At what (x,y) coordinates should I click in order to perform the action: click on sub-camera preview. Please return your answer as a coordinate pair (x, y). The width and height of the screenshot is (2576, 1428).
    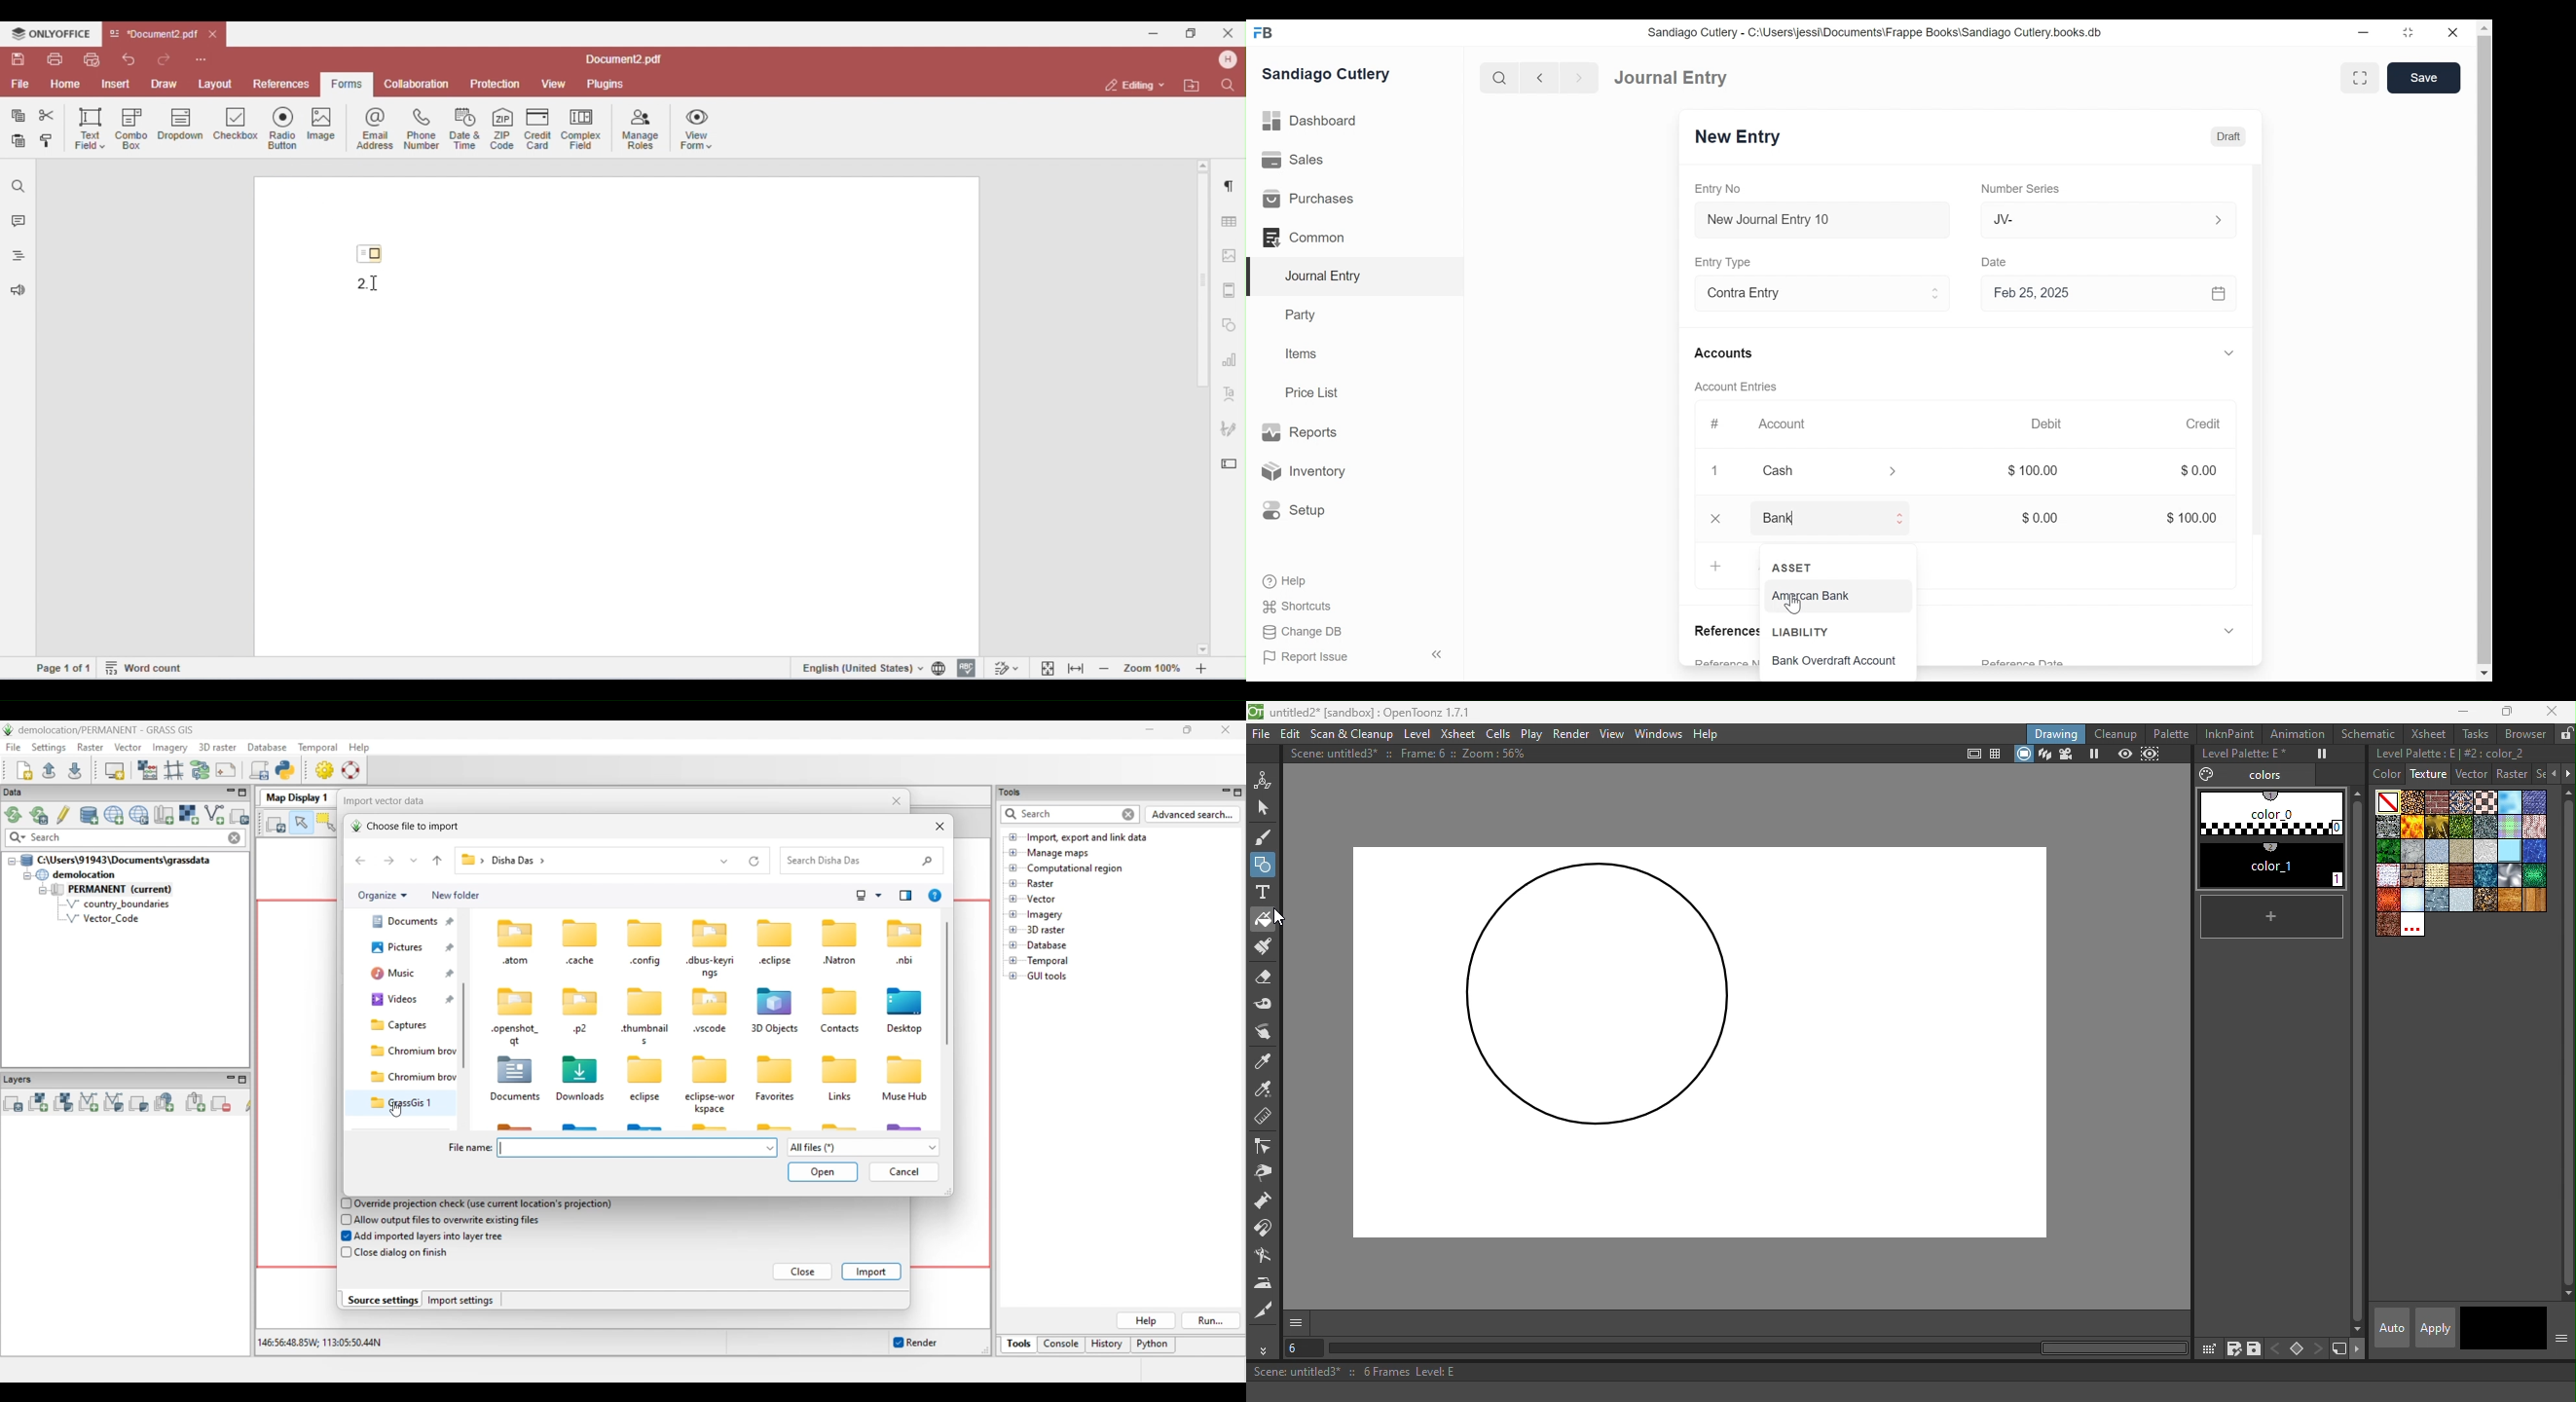
    Looking at the image, I should click on (2151, 754).